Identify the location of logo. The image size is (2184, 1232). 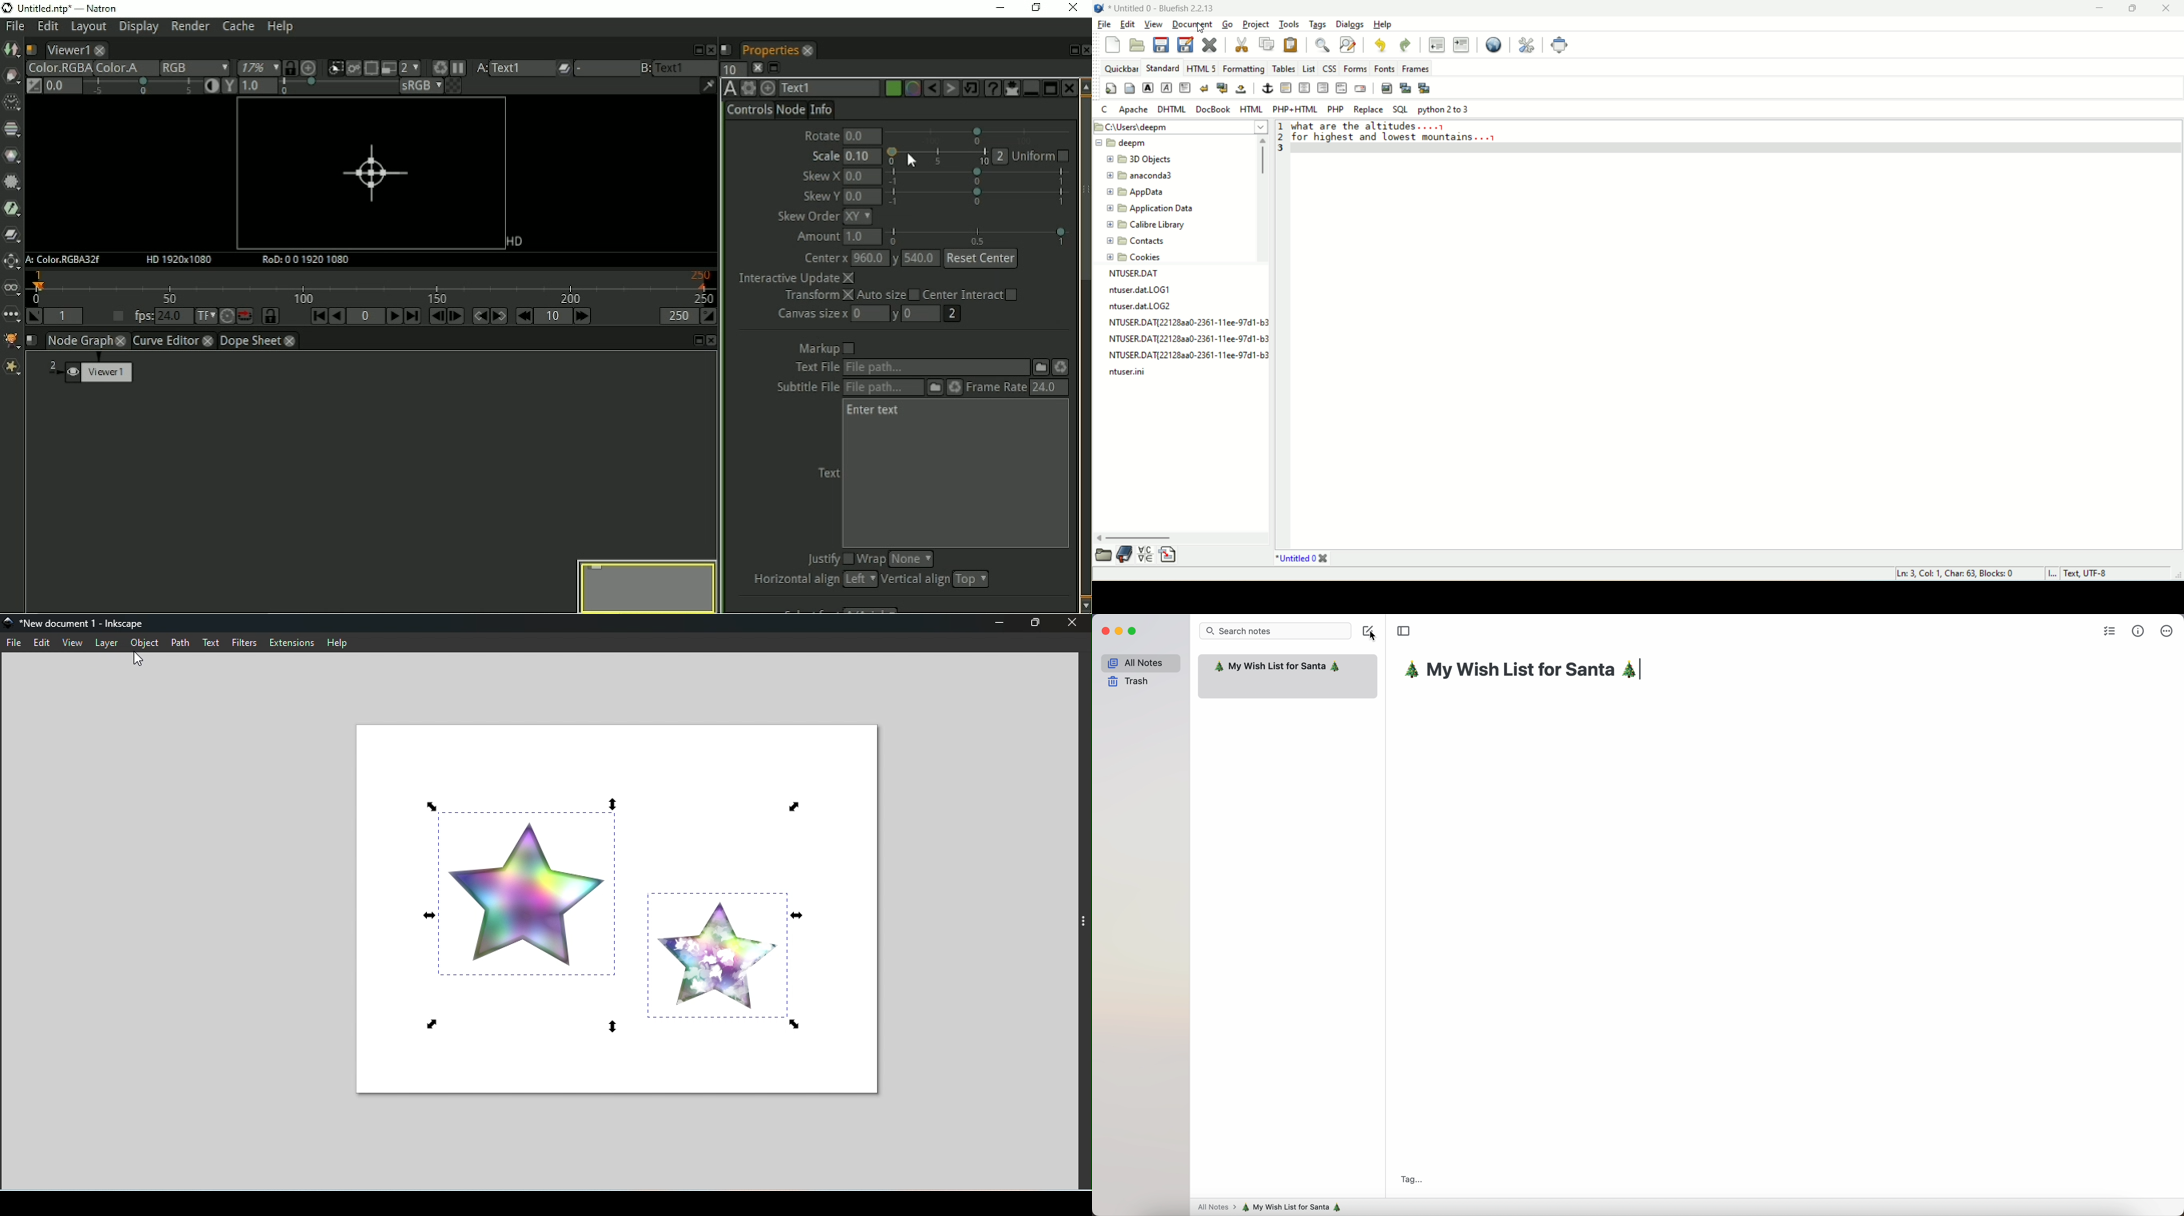
(1099, 7).